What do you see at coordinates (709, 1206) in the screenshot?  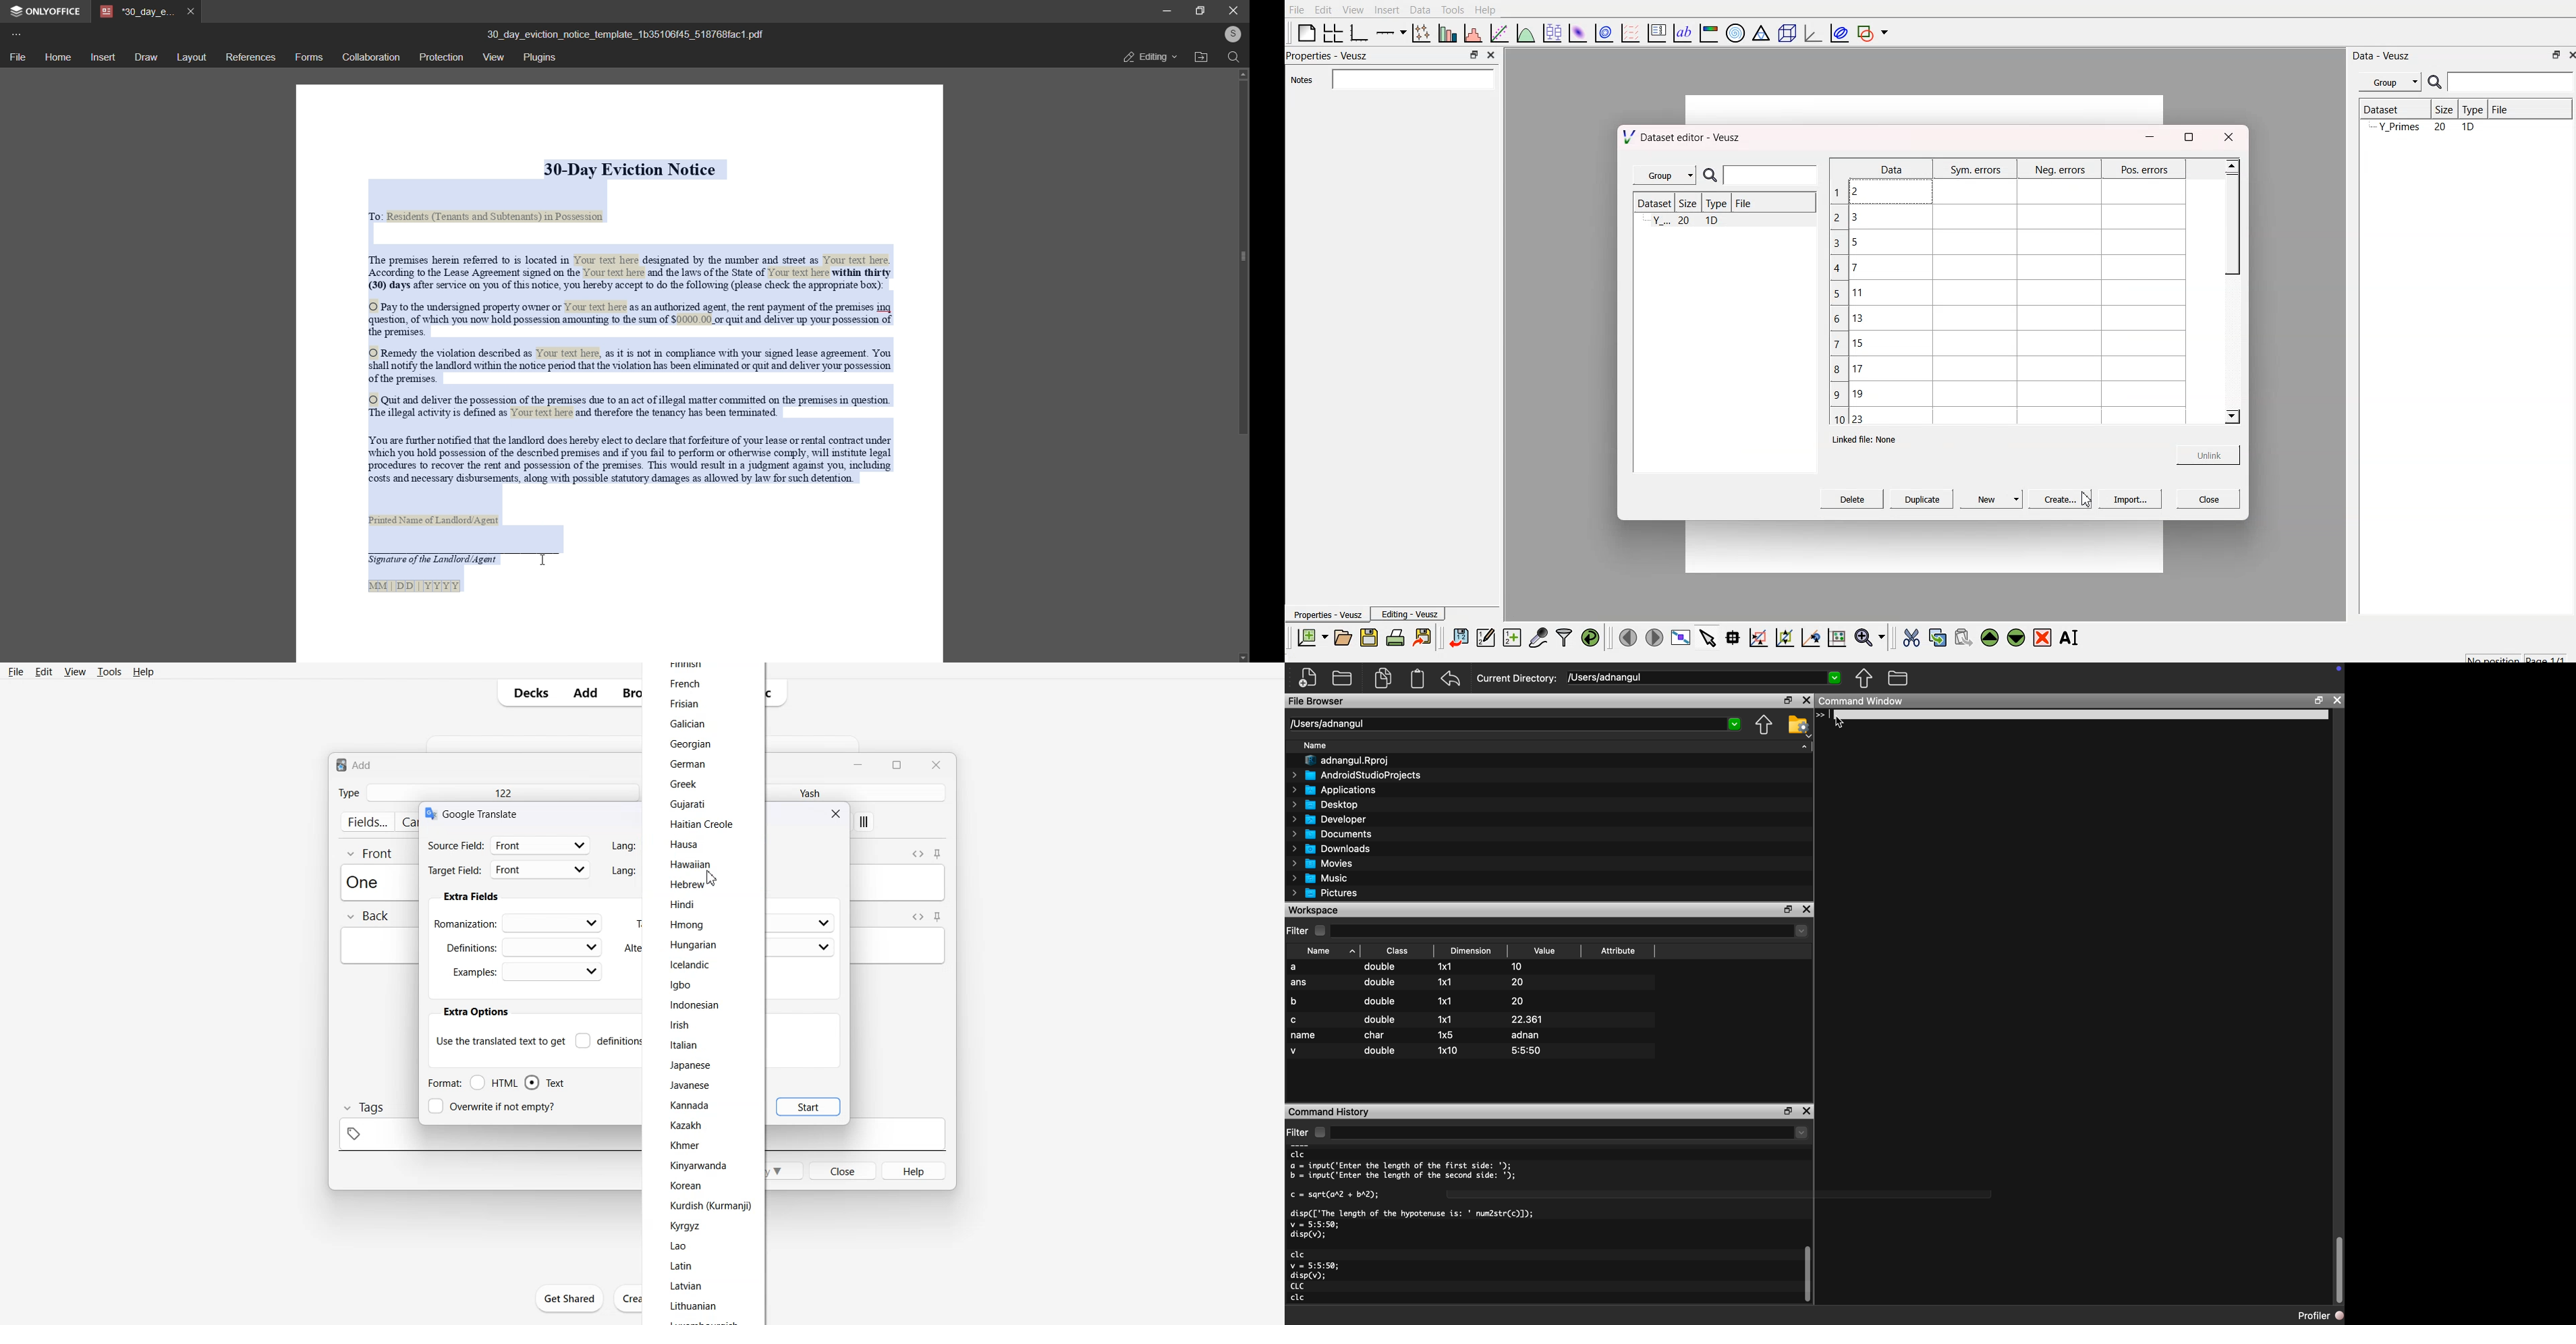 I see `Kurdish (Kurmanji)` at bounding box center [709, 1206].